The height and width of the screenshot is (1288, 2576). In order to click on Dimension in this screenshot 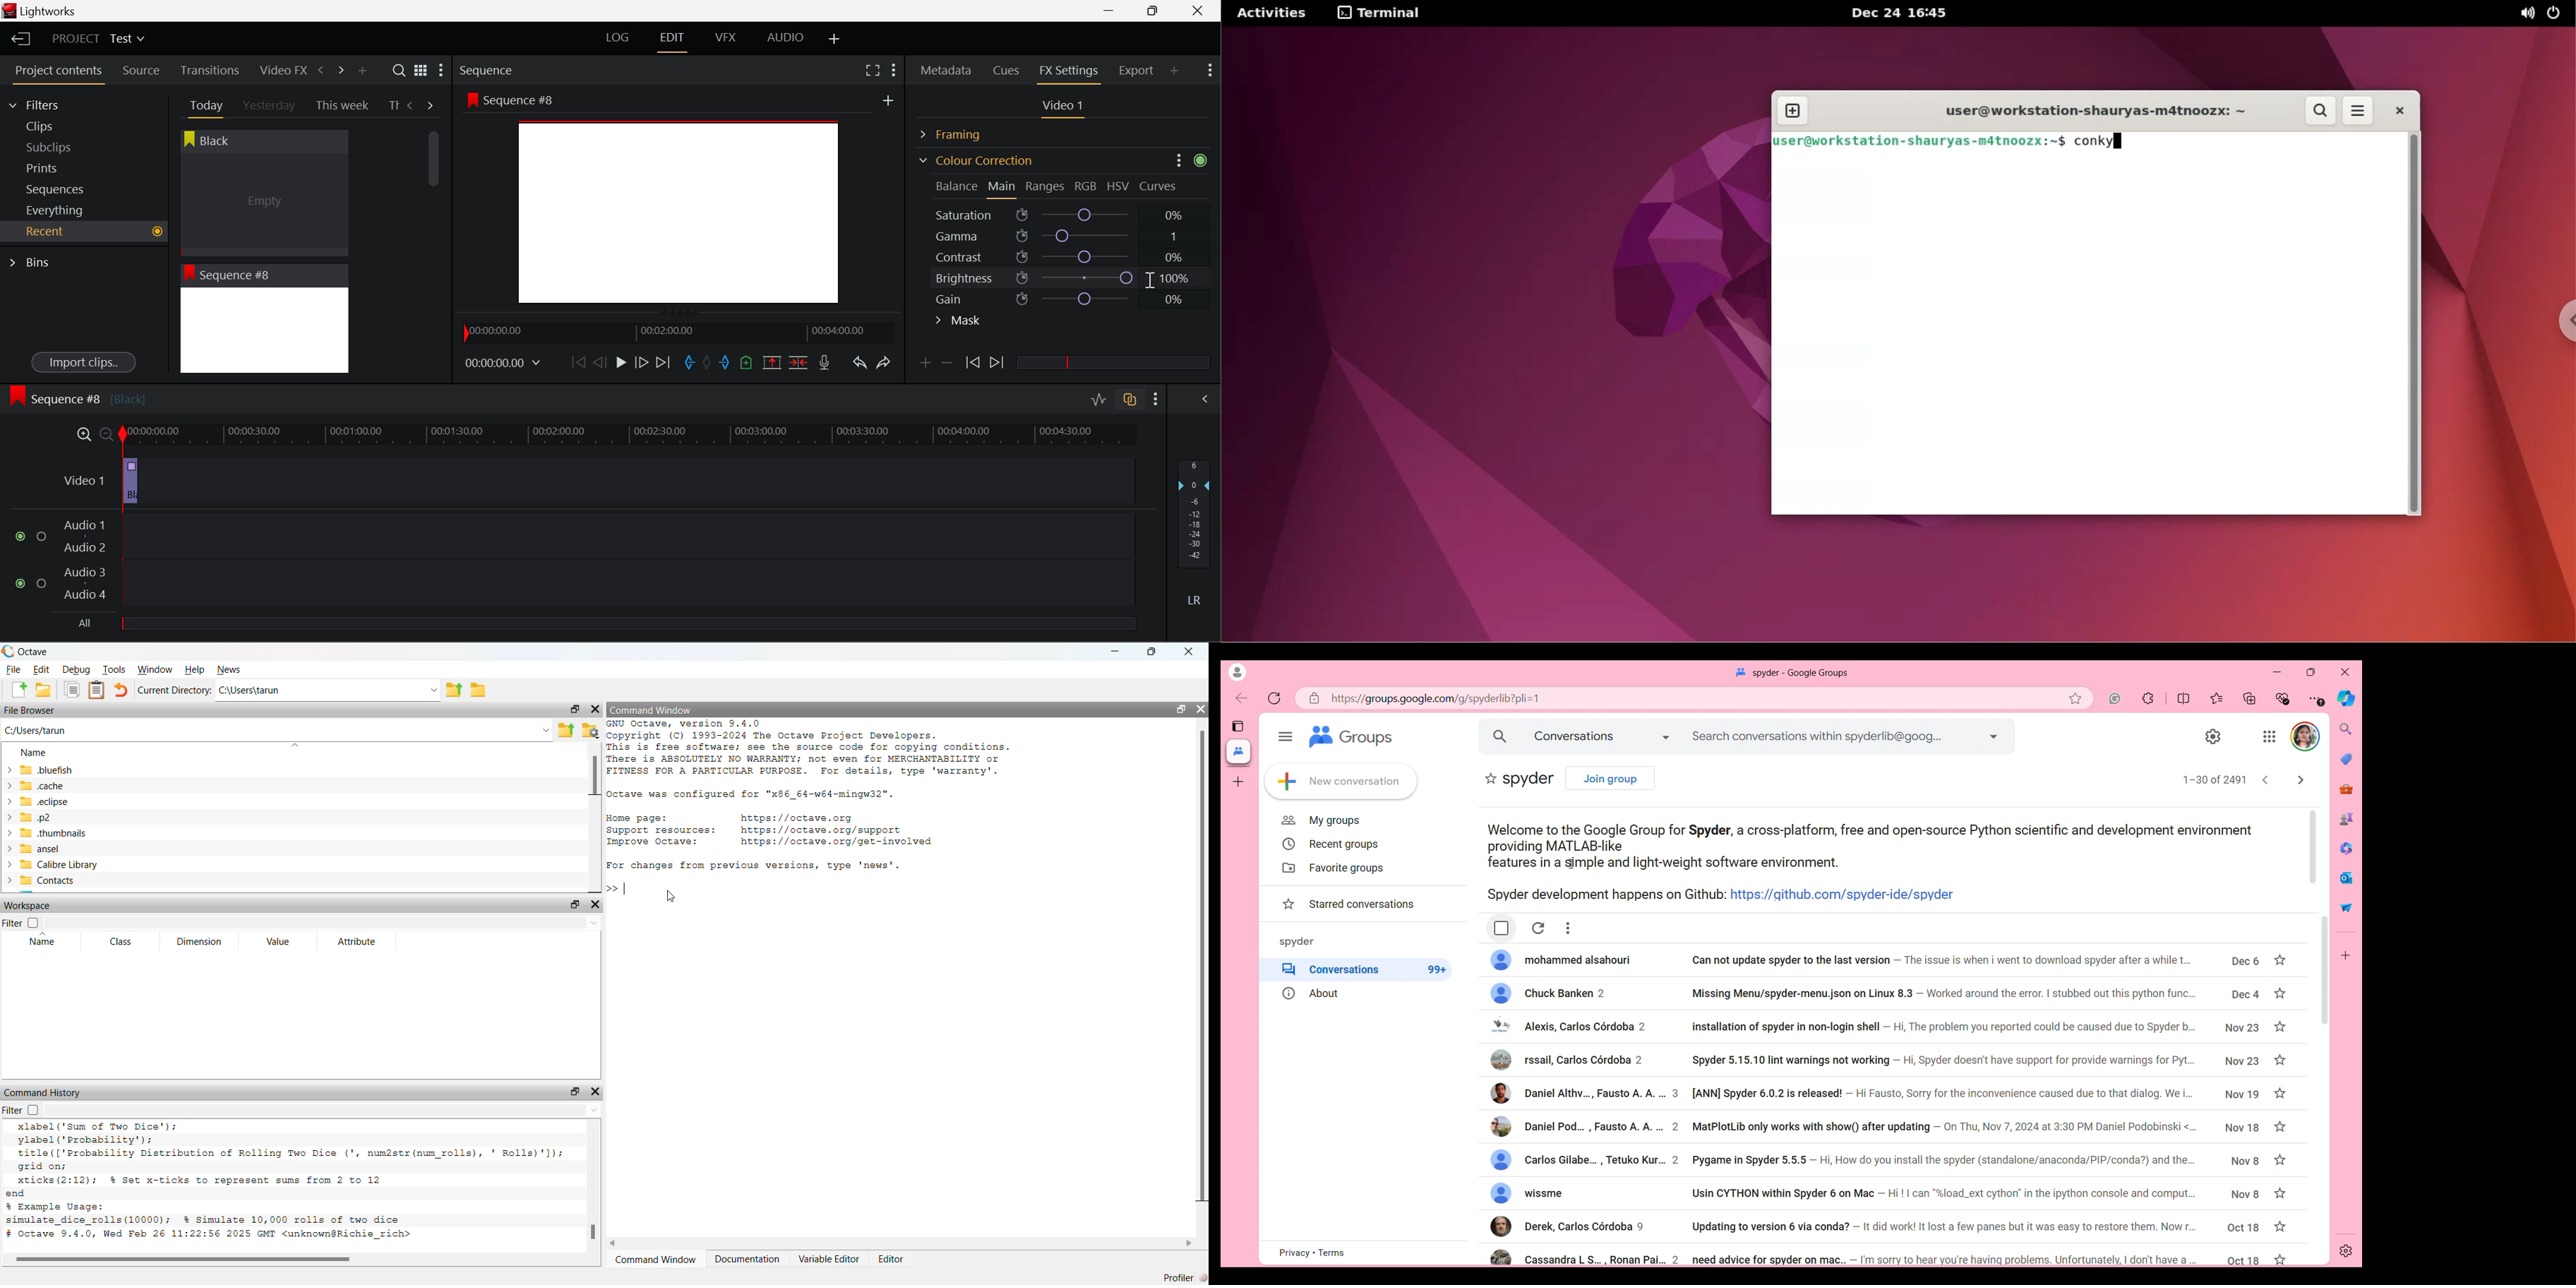, I will do `click(198, 942)`.